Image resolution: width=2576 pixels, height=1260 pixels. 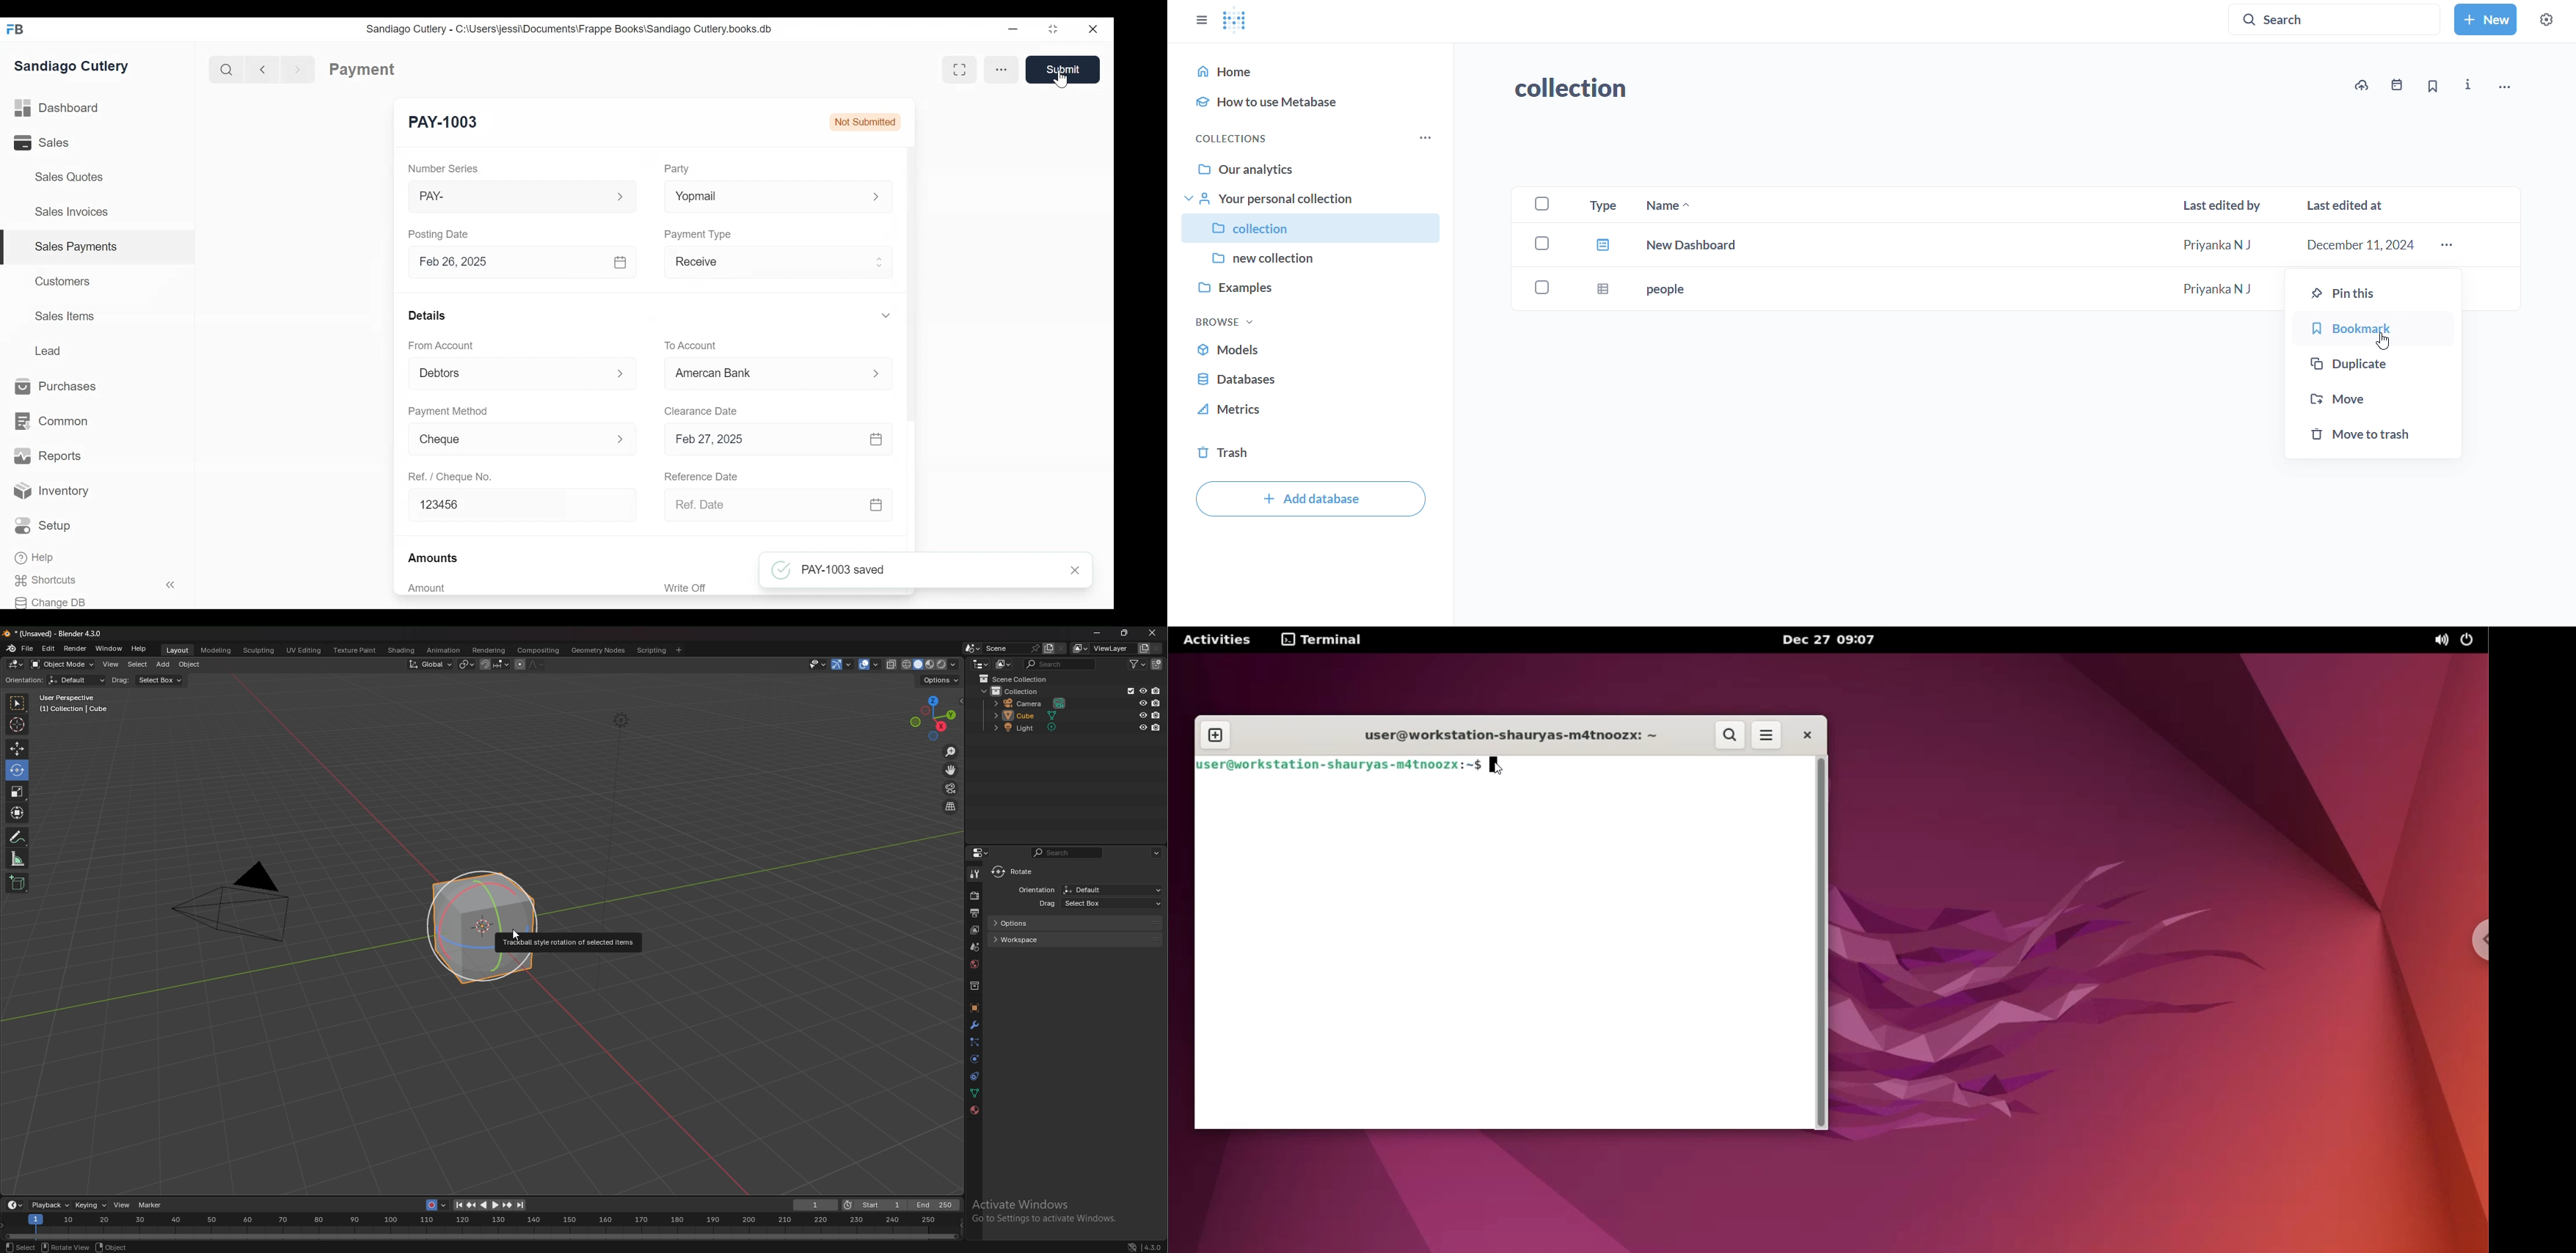 What do you see at coordinates (620, 196) in the screenshot?
I see `Expand` at bounding box center [620, 196].